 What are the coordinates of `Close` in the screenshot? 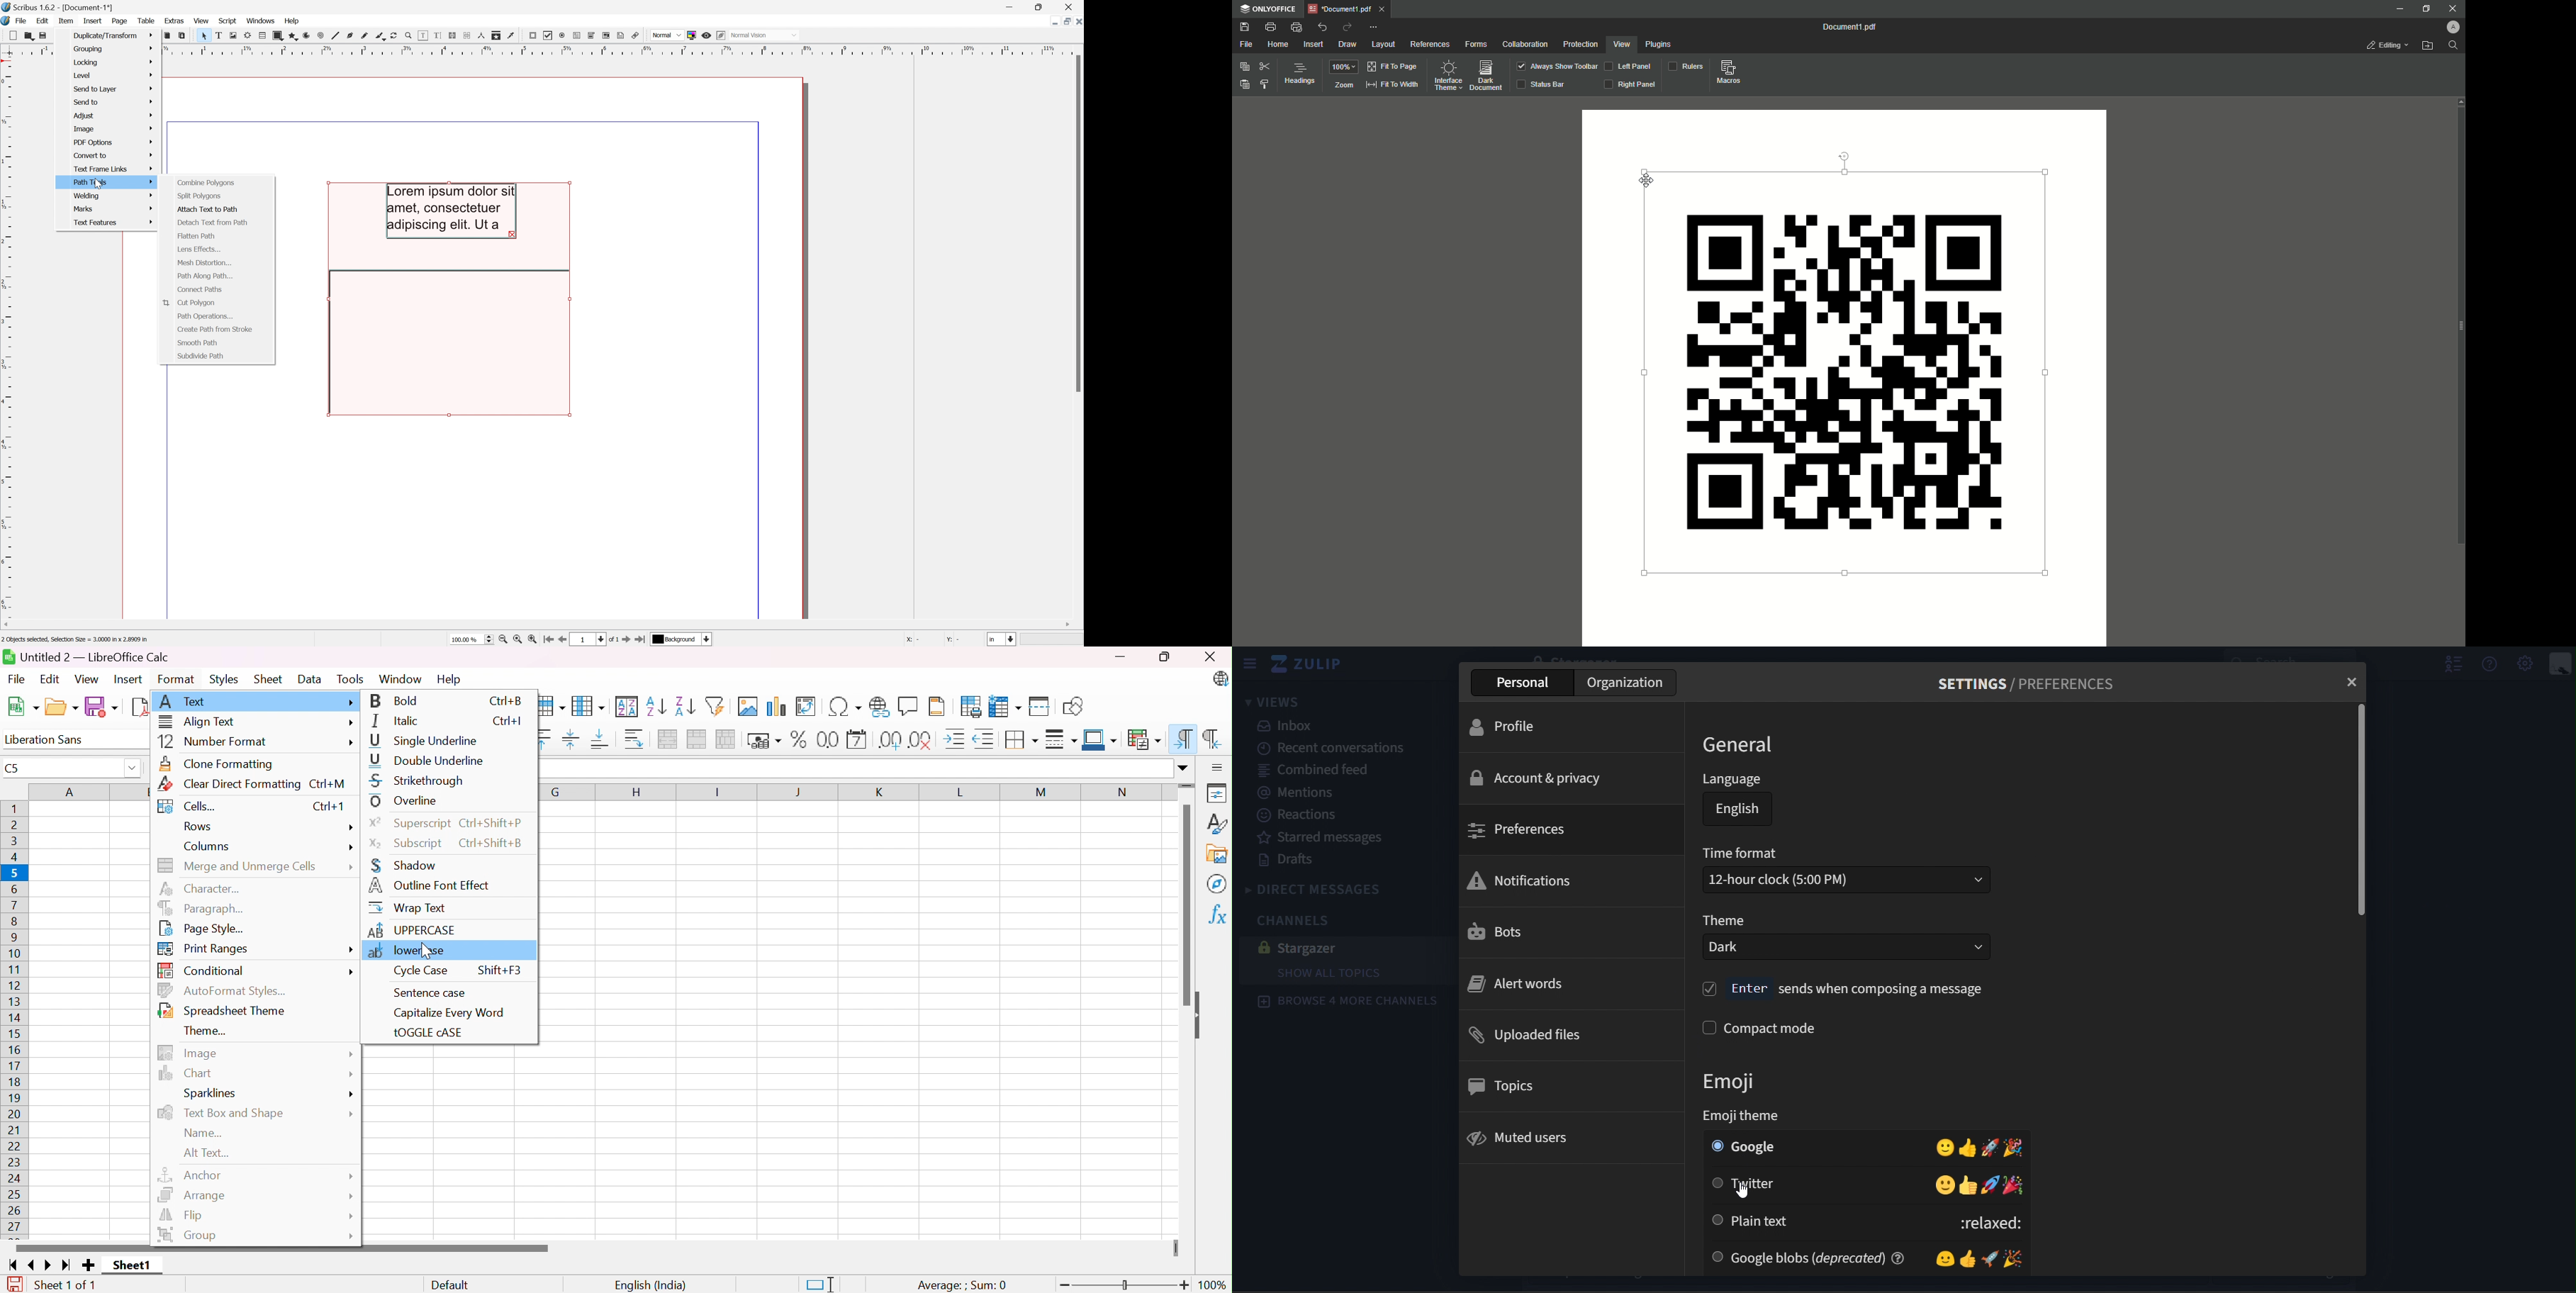 It's located at (1071, 6).